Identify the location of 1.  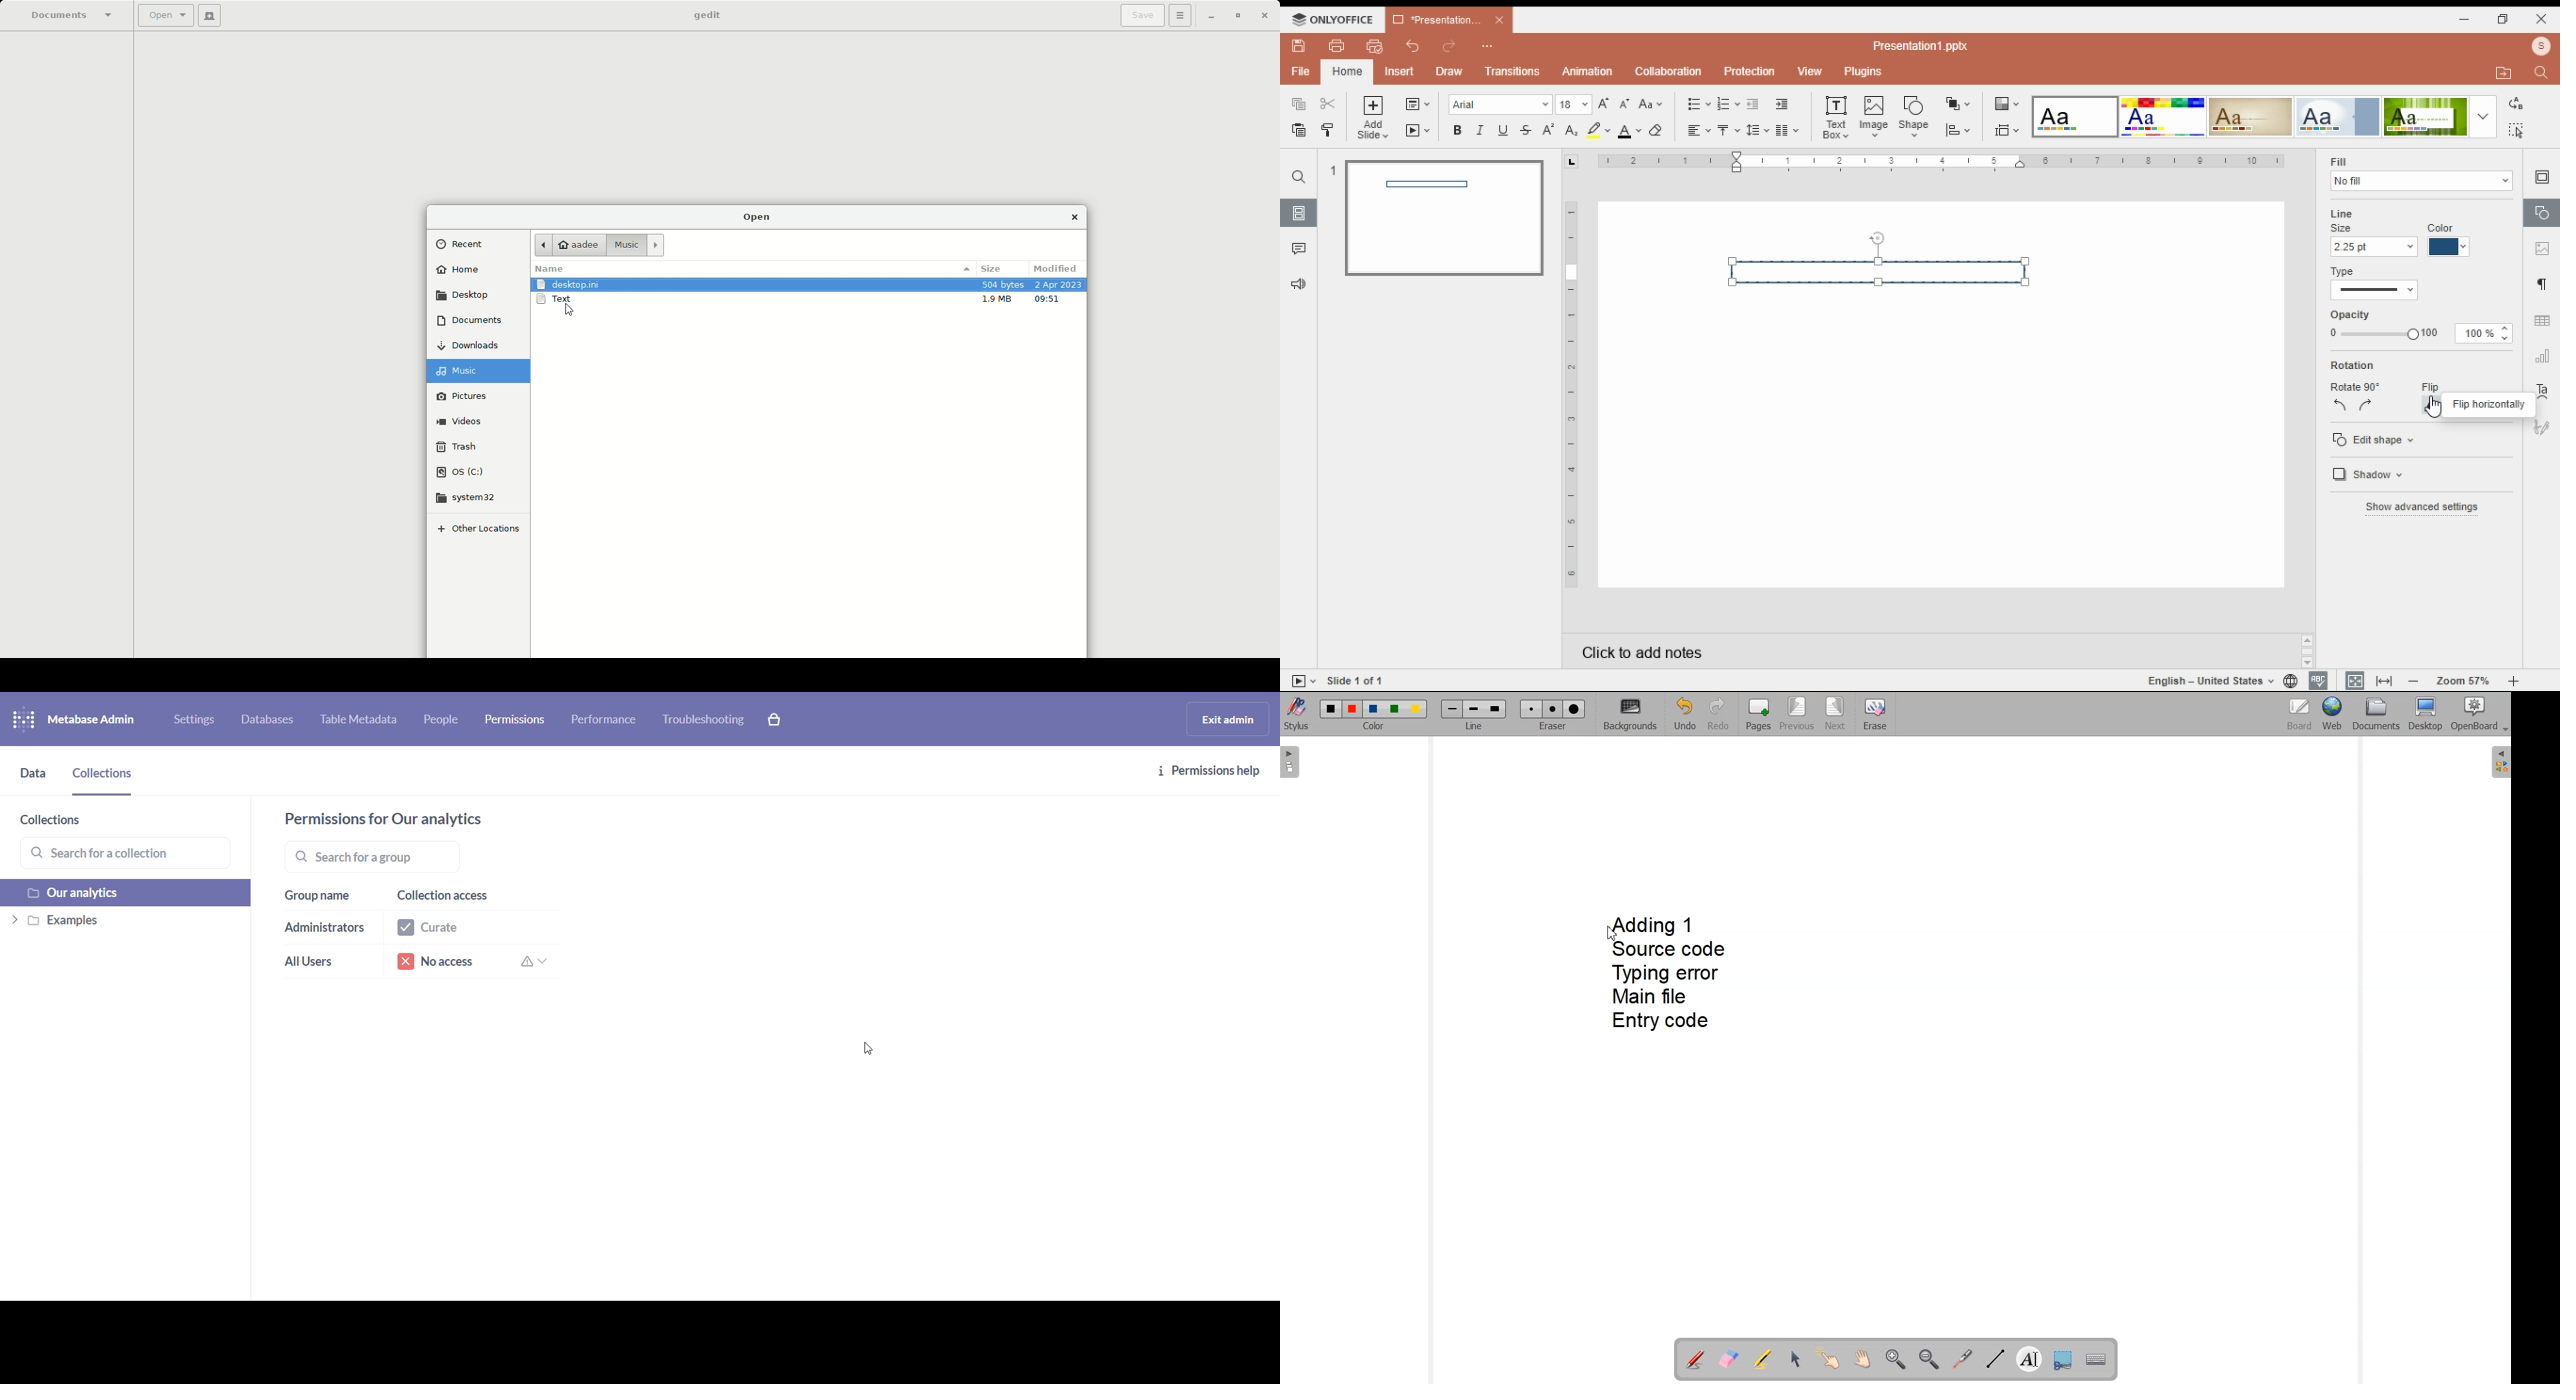
(1331, 170).